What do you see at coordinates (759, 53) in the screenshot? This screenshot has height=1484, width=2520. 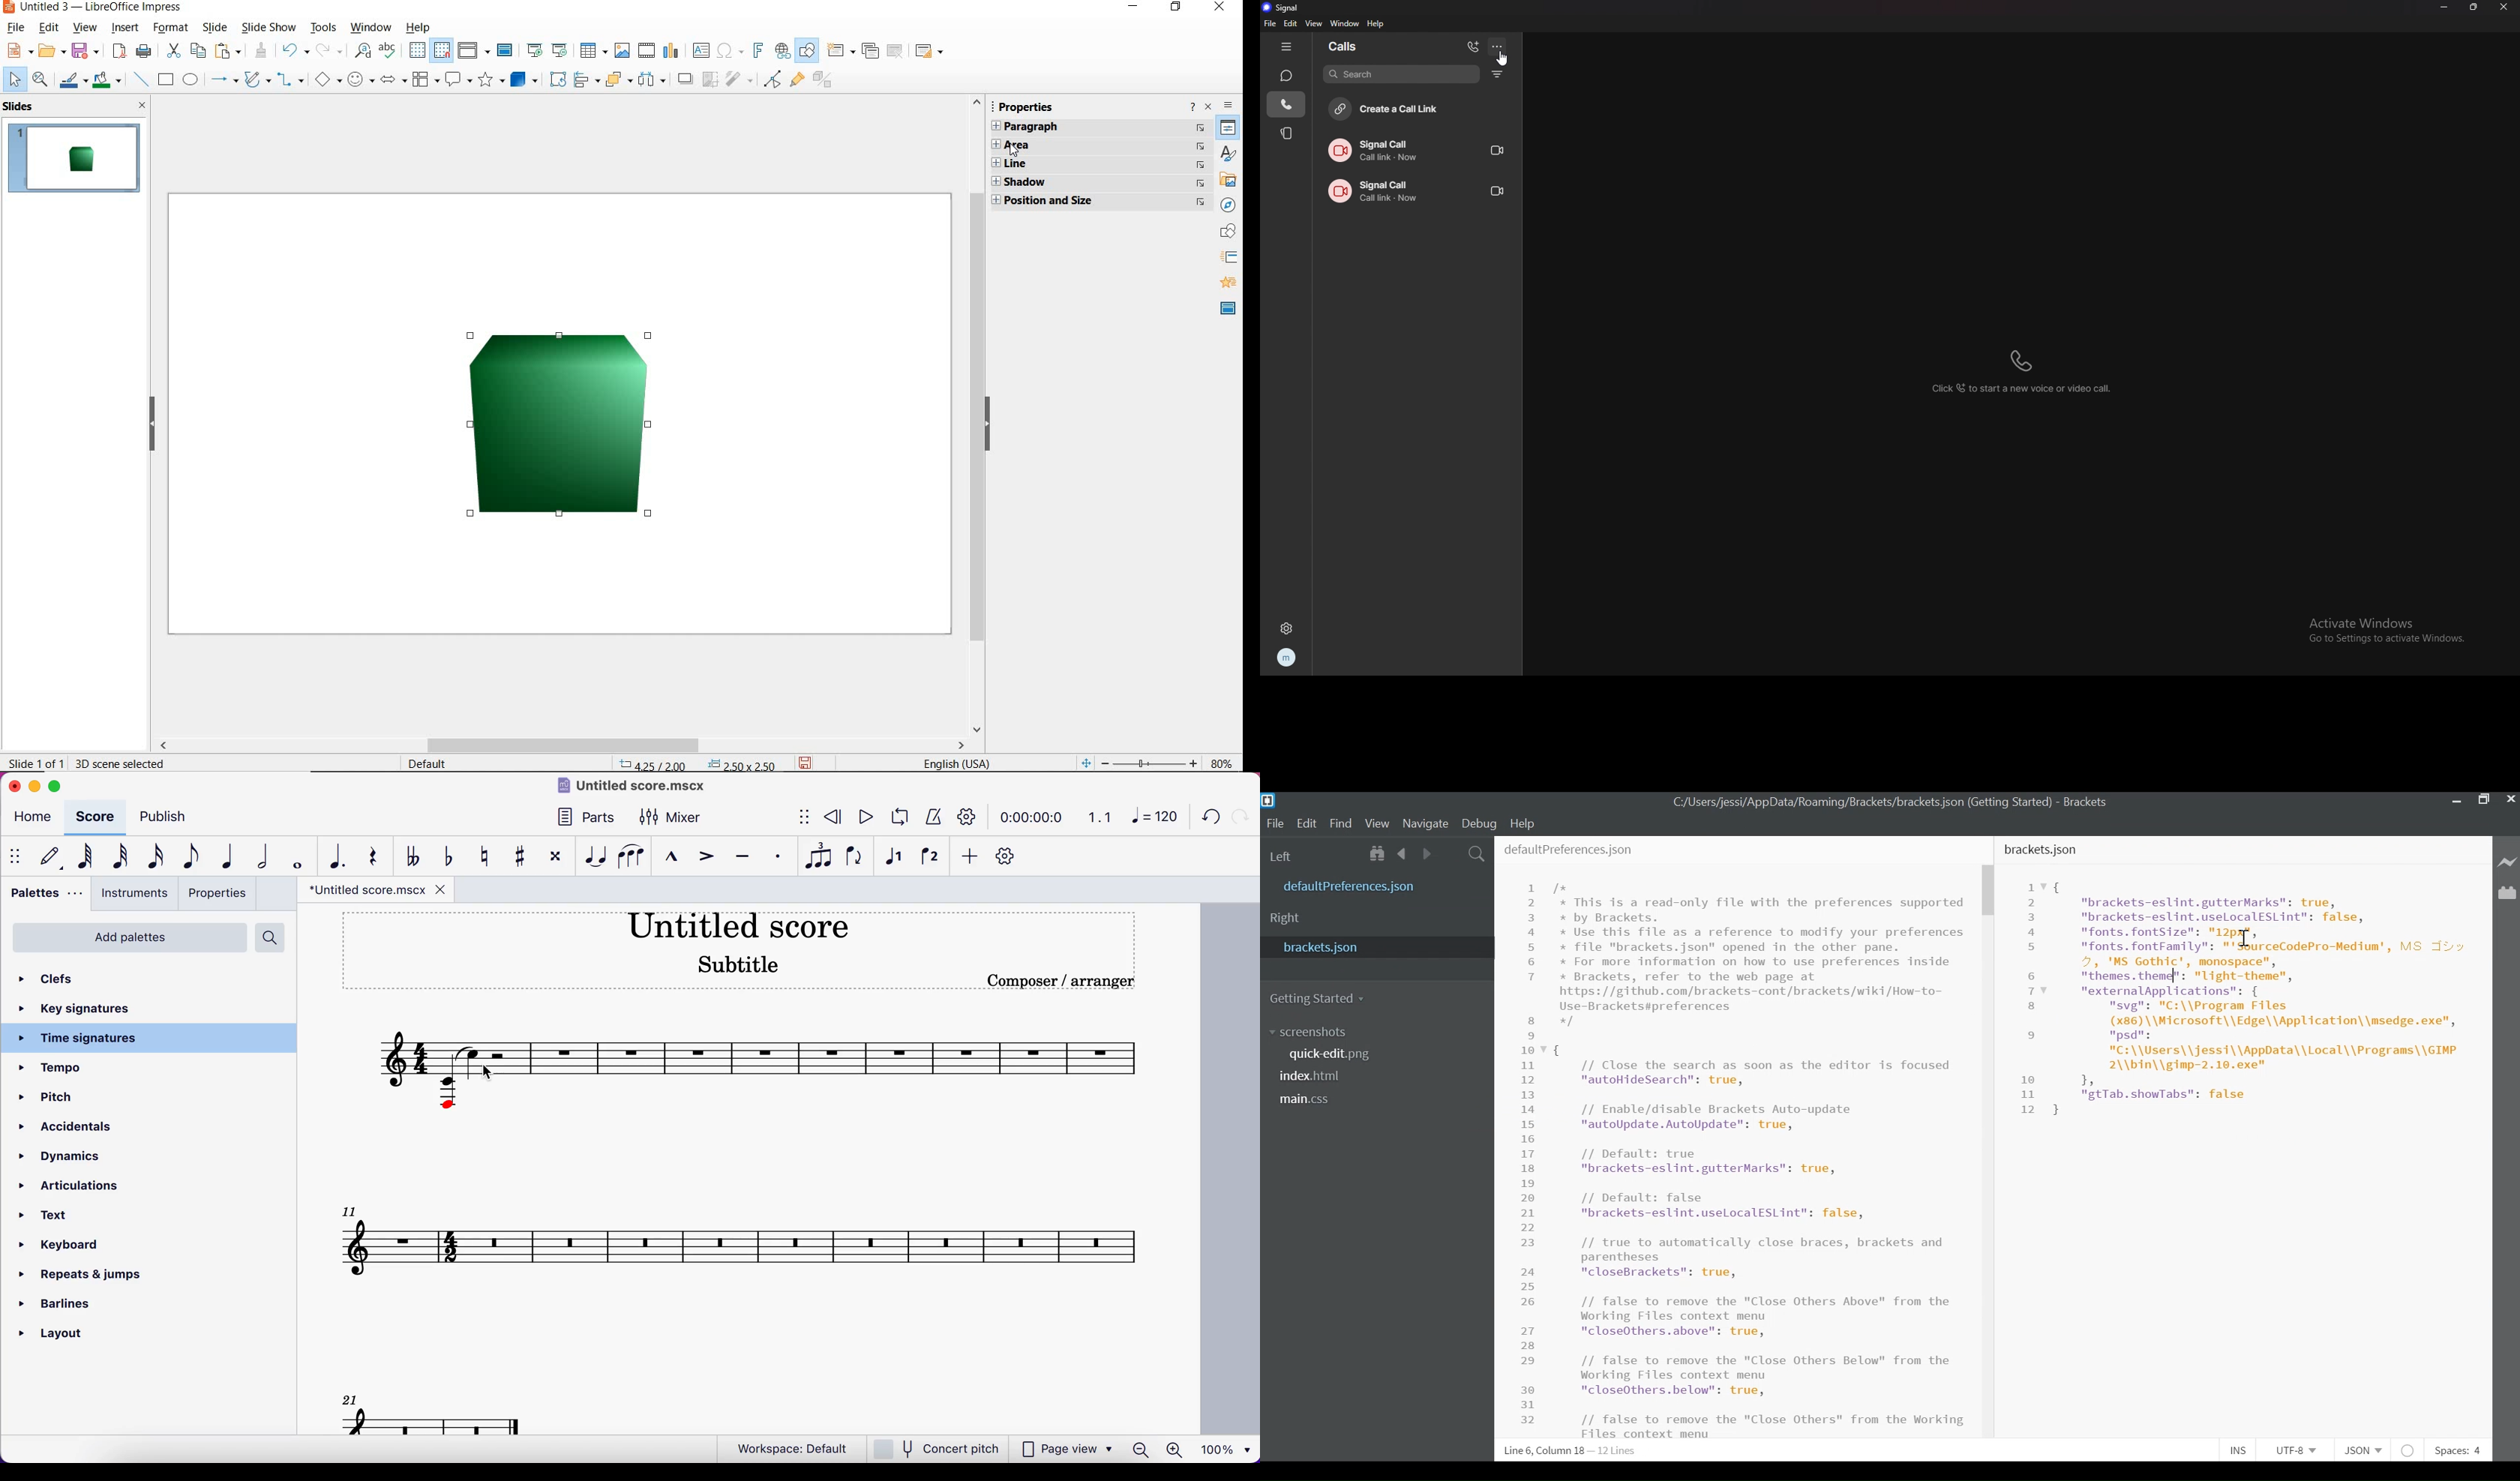 I see `insert frontwork text` at bounding box center [759, 53].